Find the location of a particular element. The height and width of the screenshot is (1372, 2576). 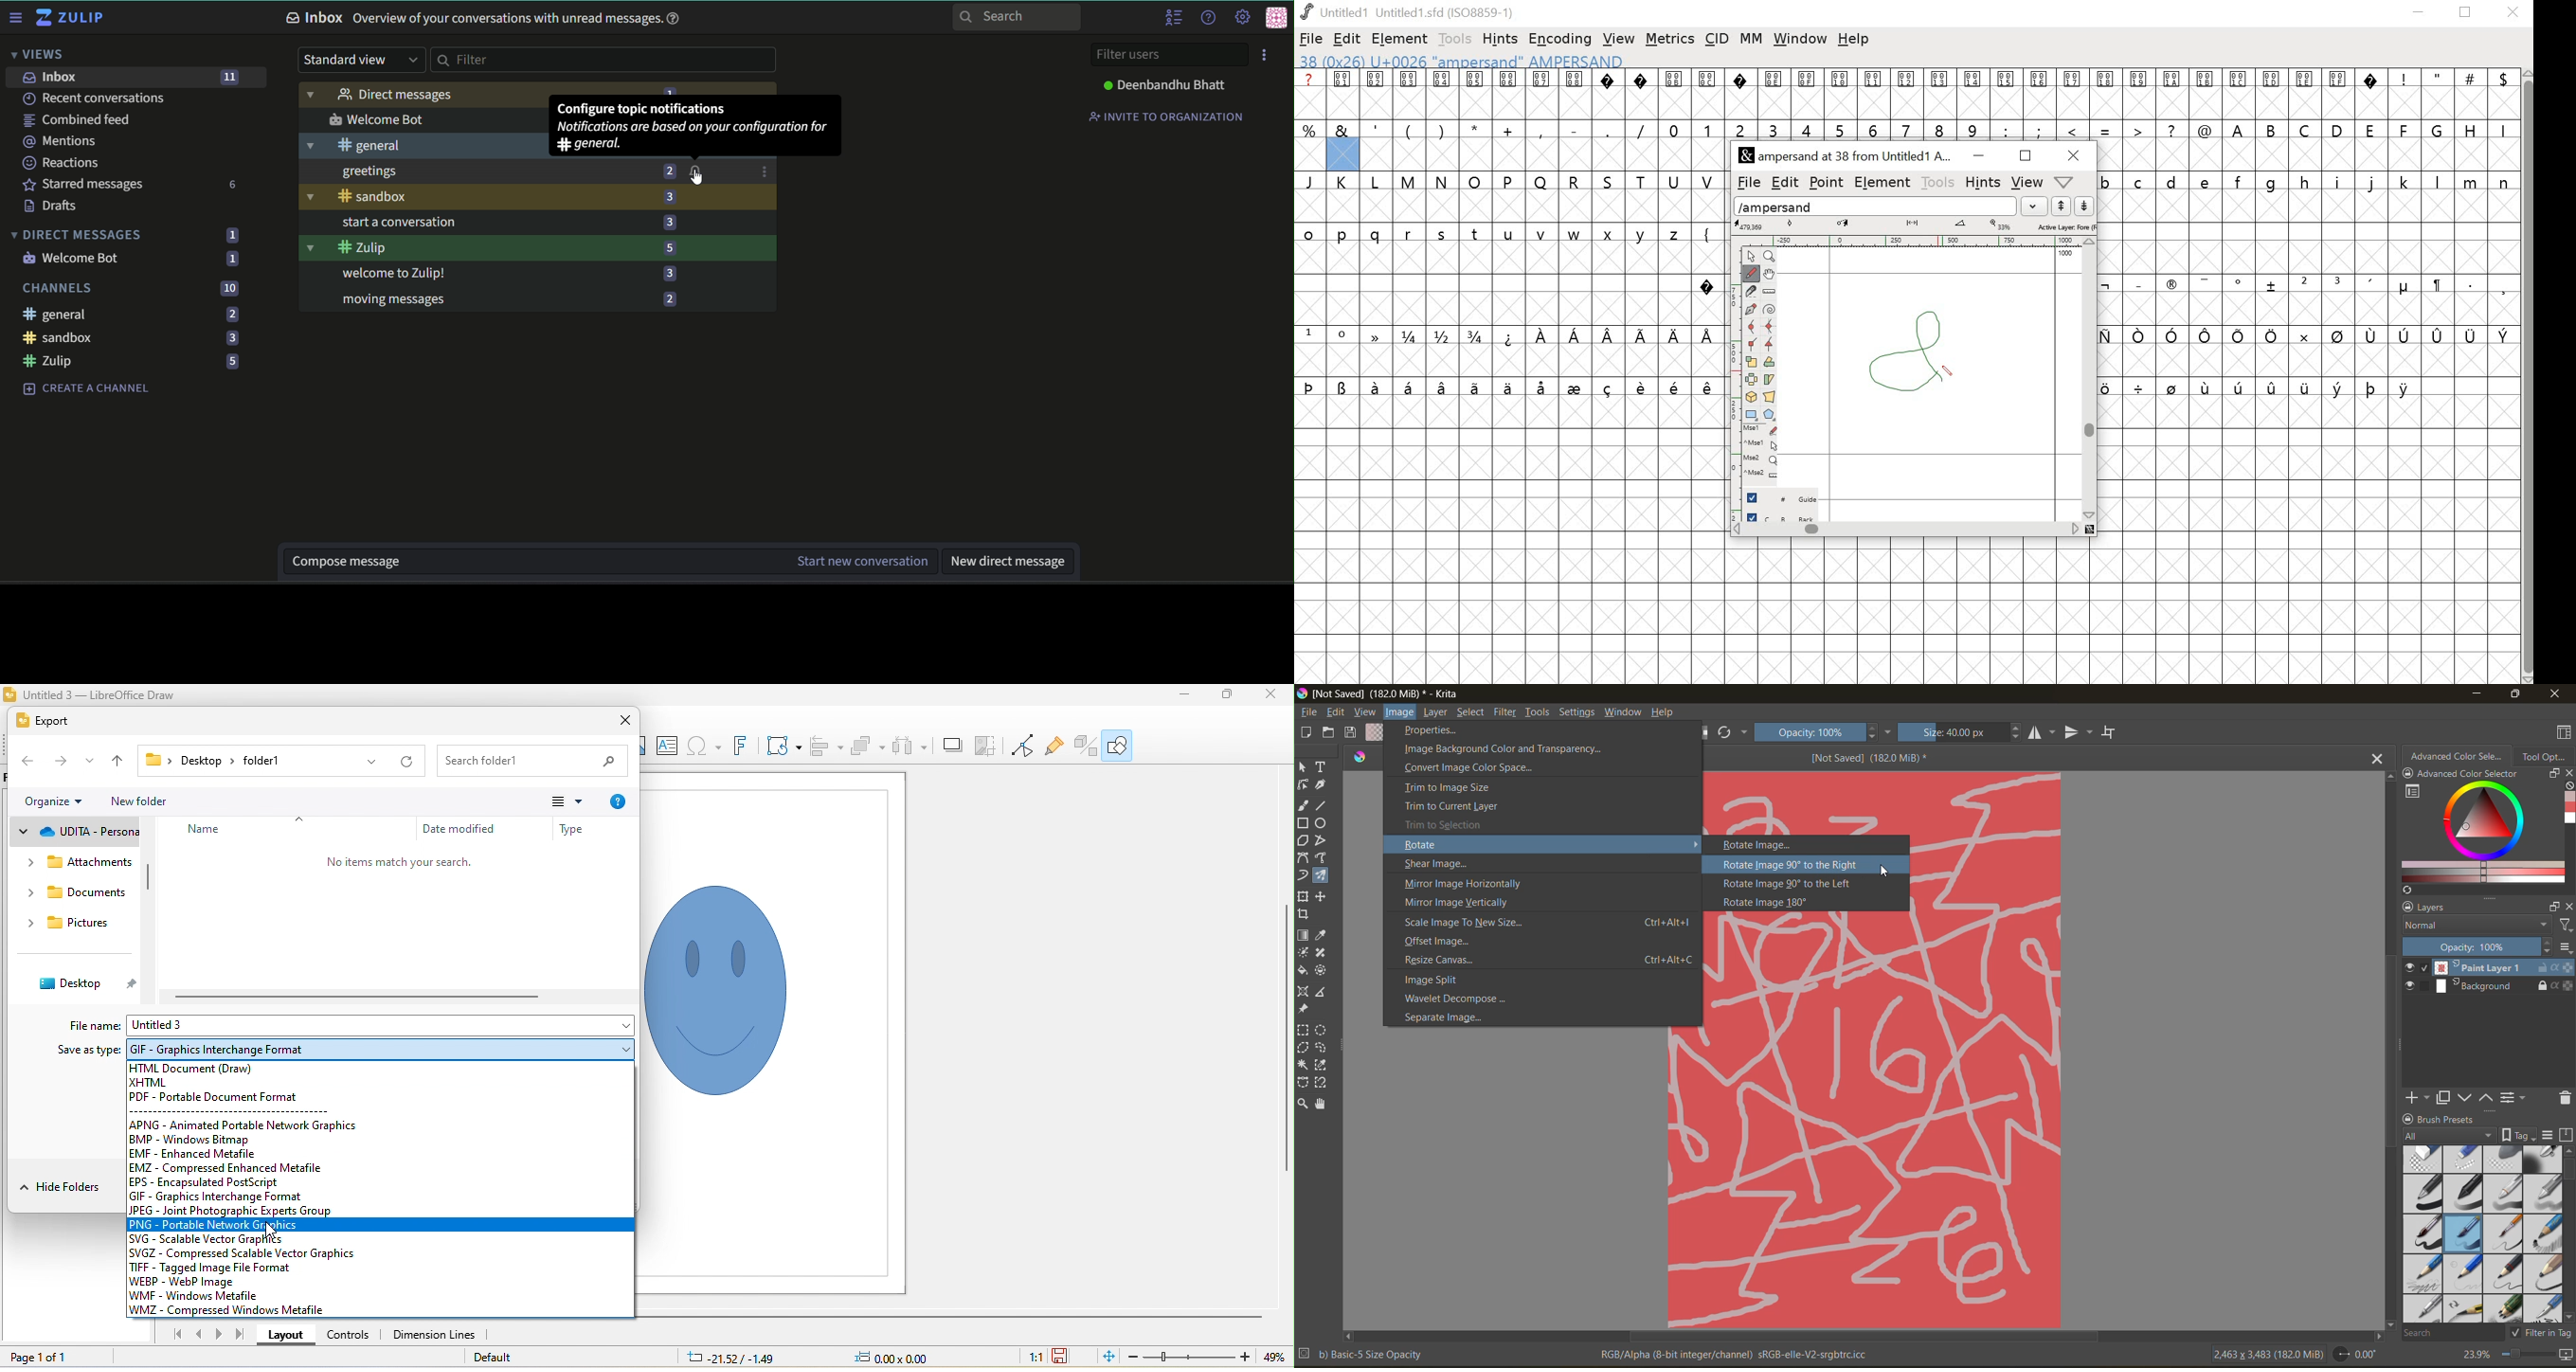

scale the selection is located at coordinates (1751, 362).